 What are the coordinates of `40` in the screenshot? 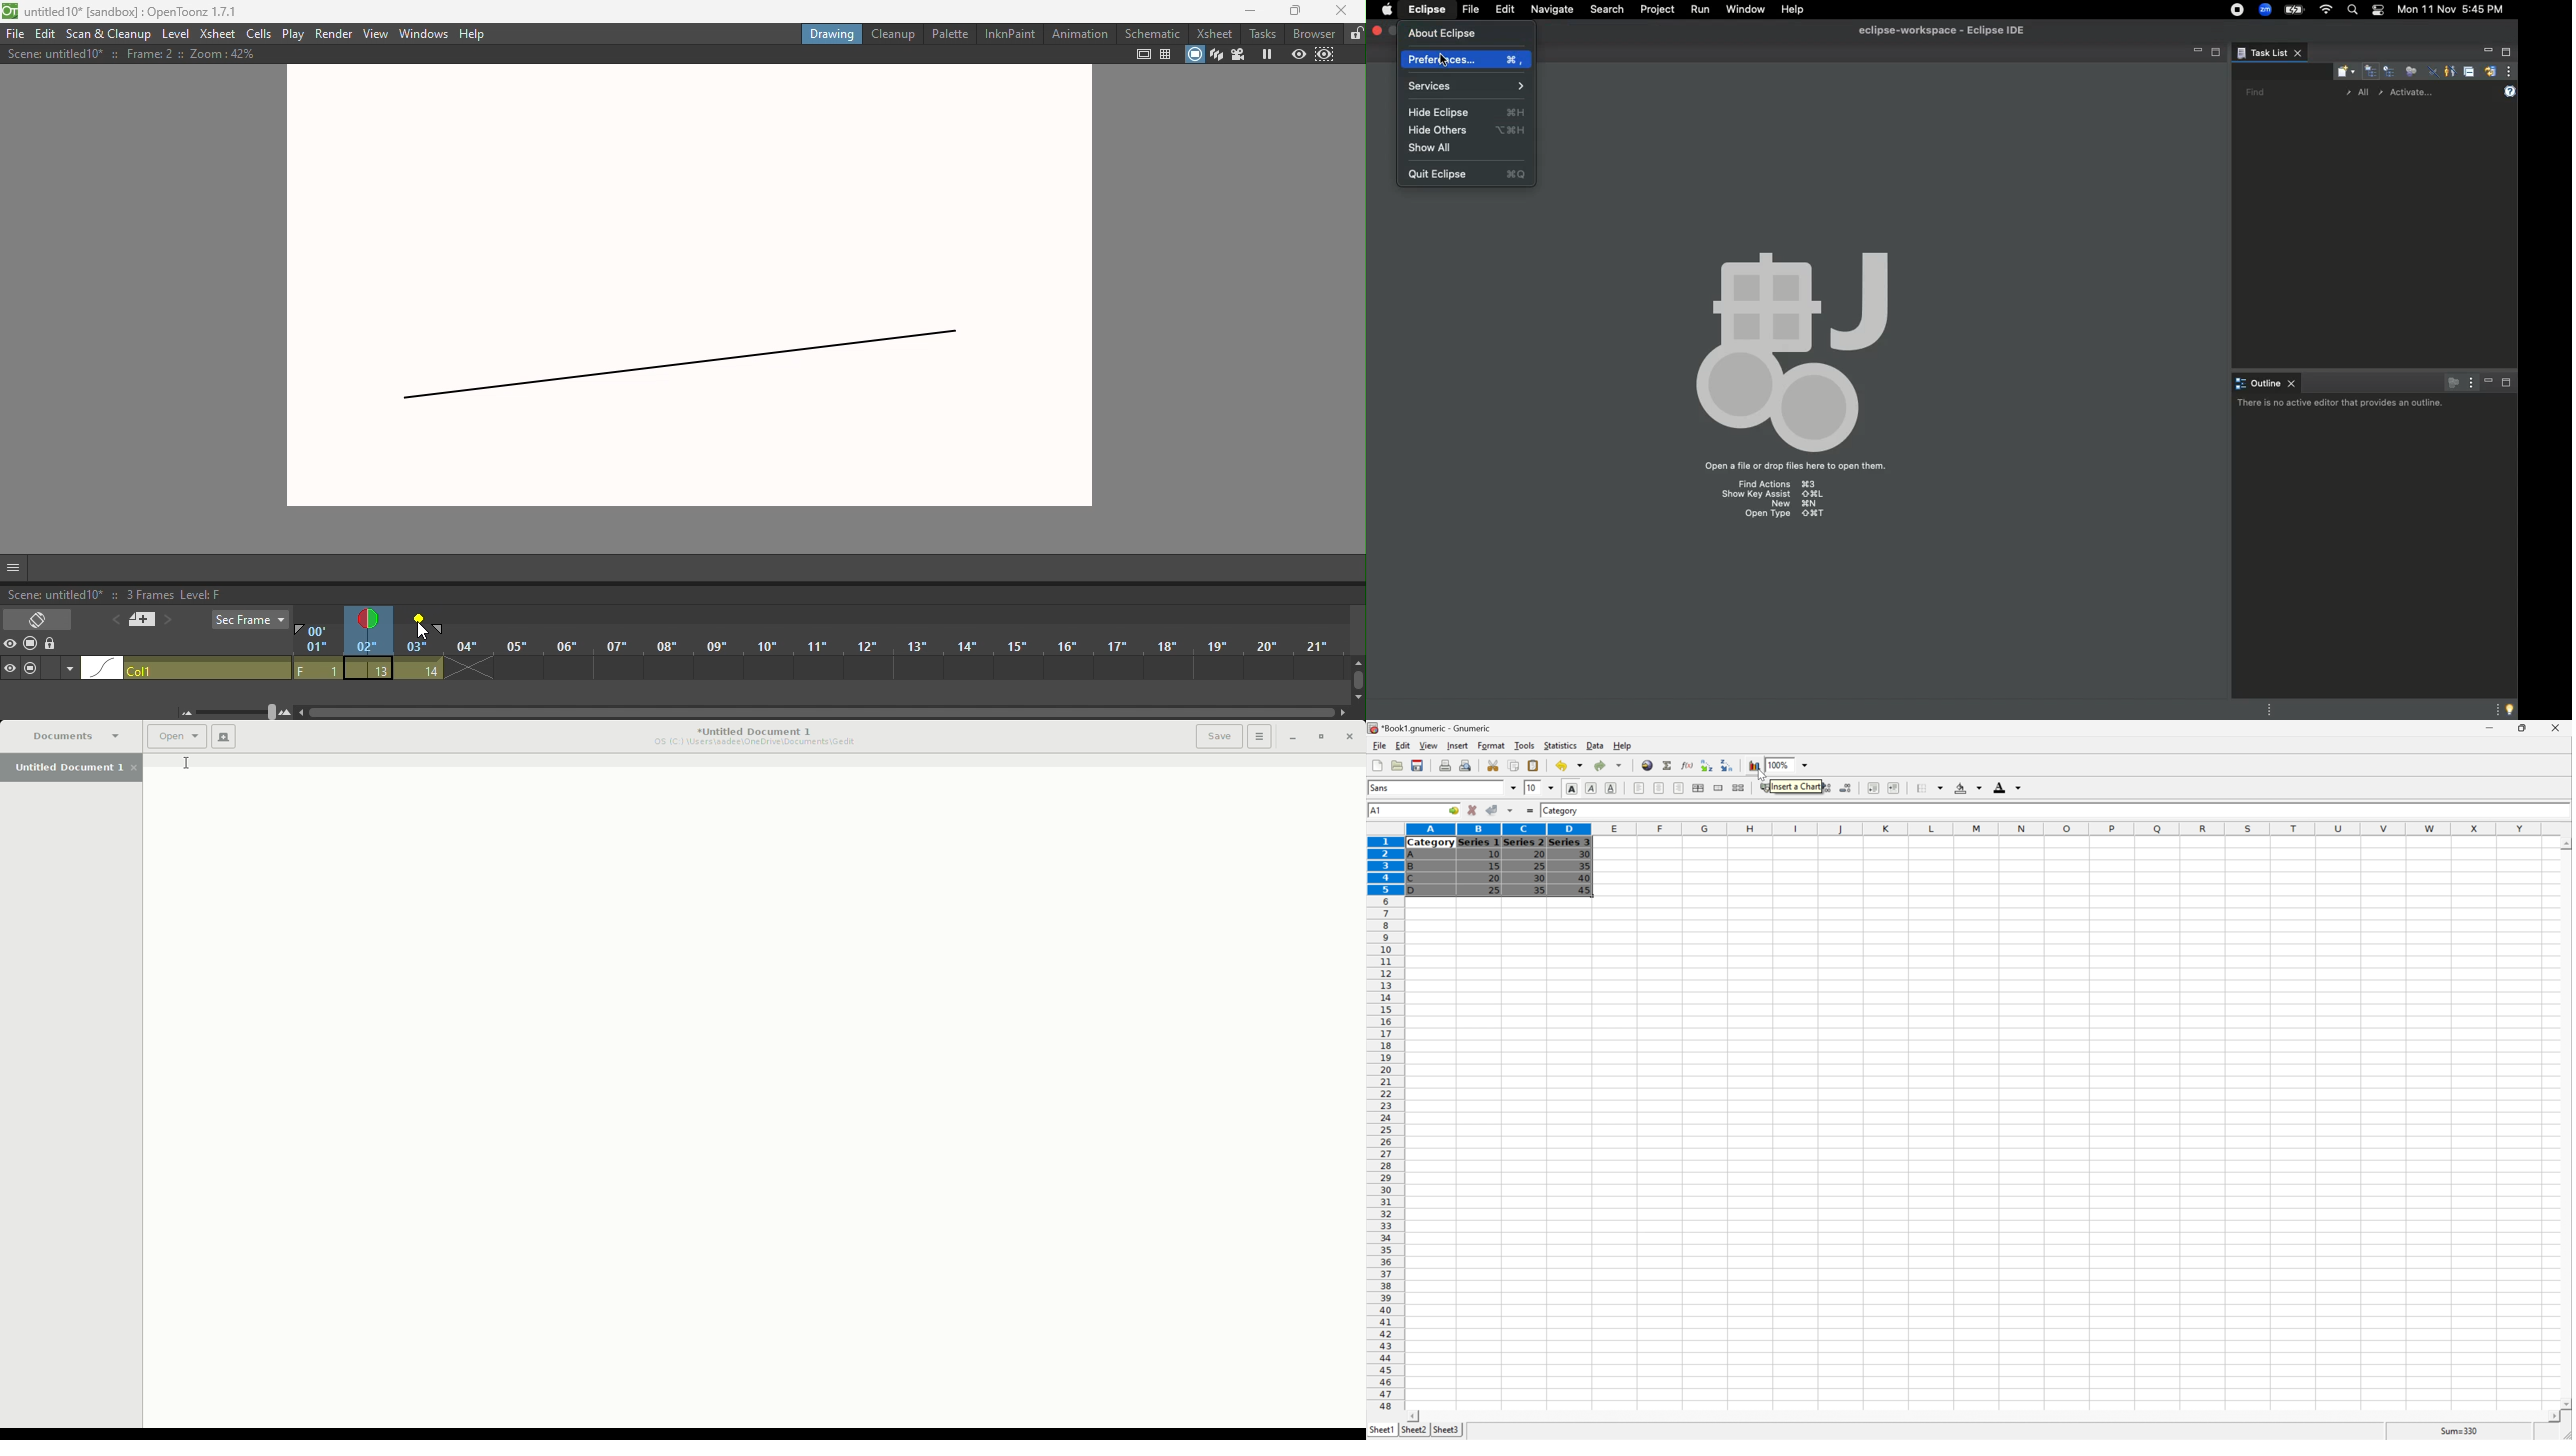 It's located at (1585, 876).